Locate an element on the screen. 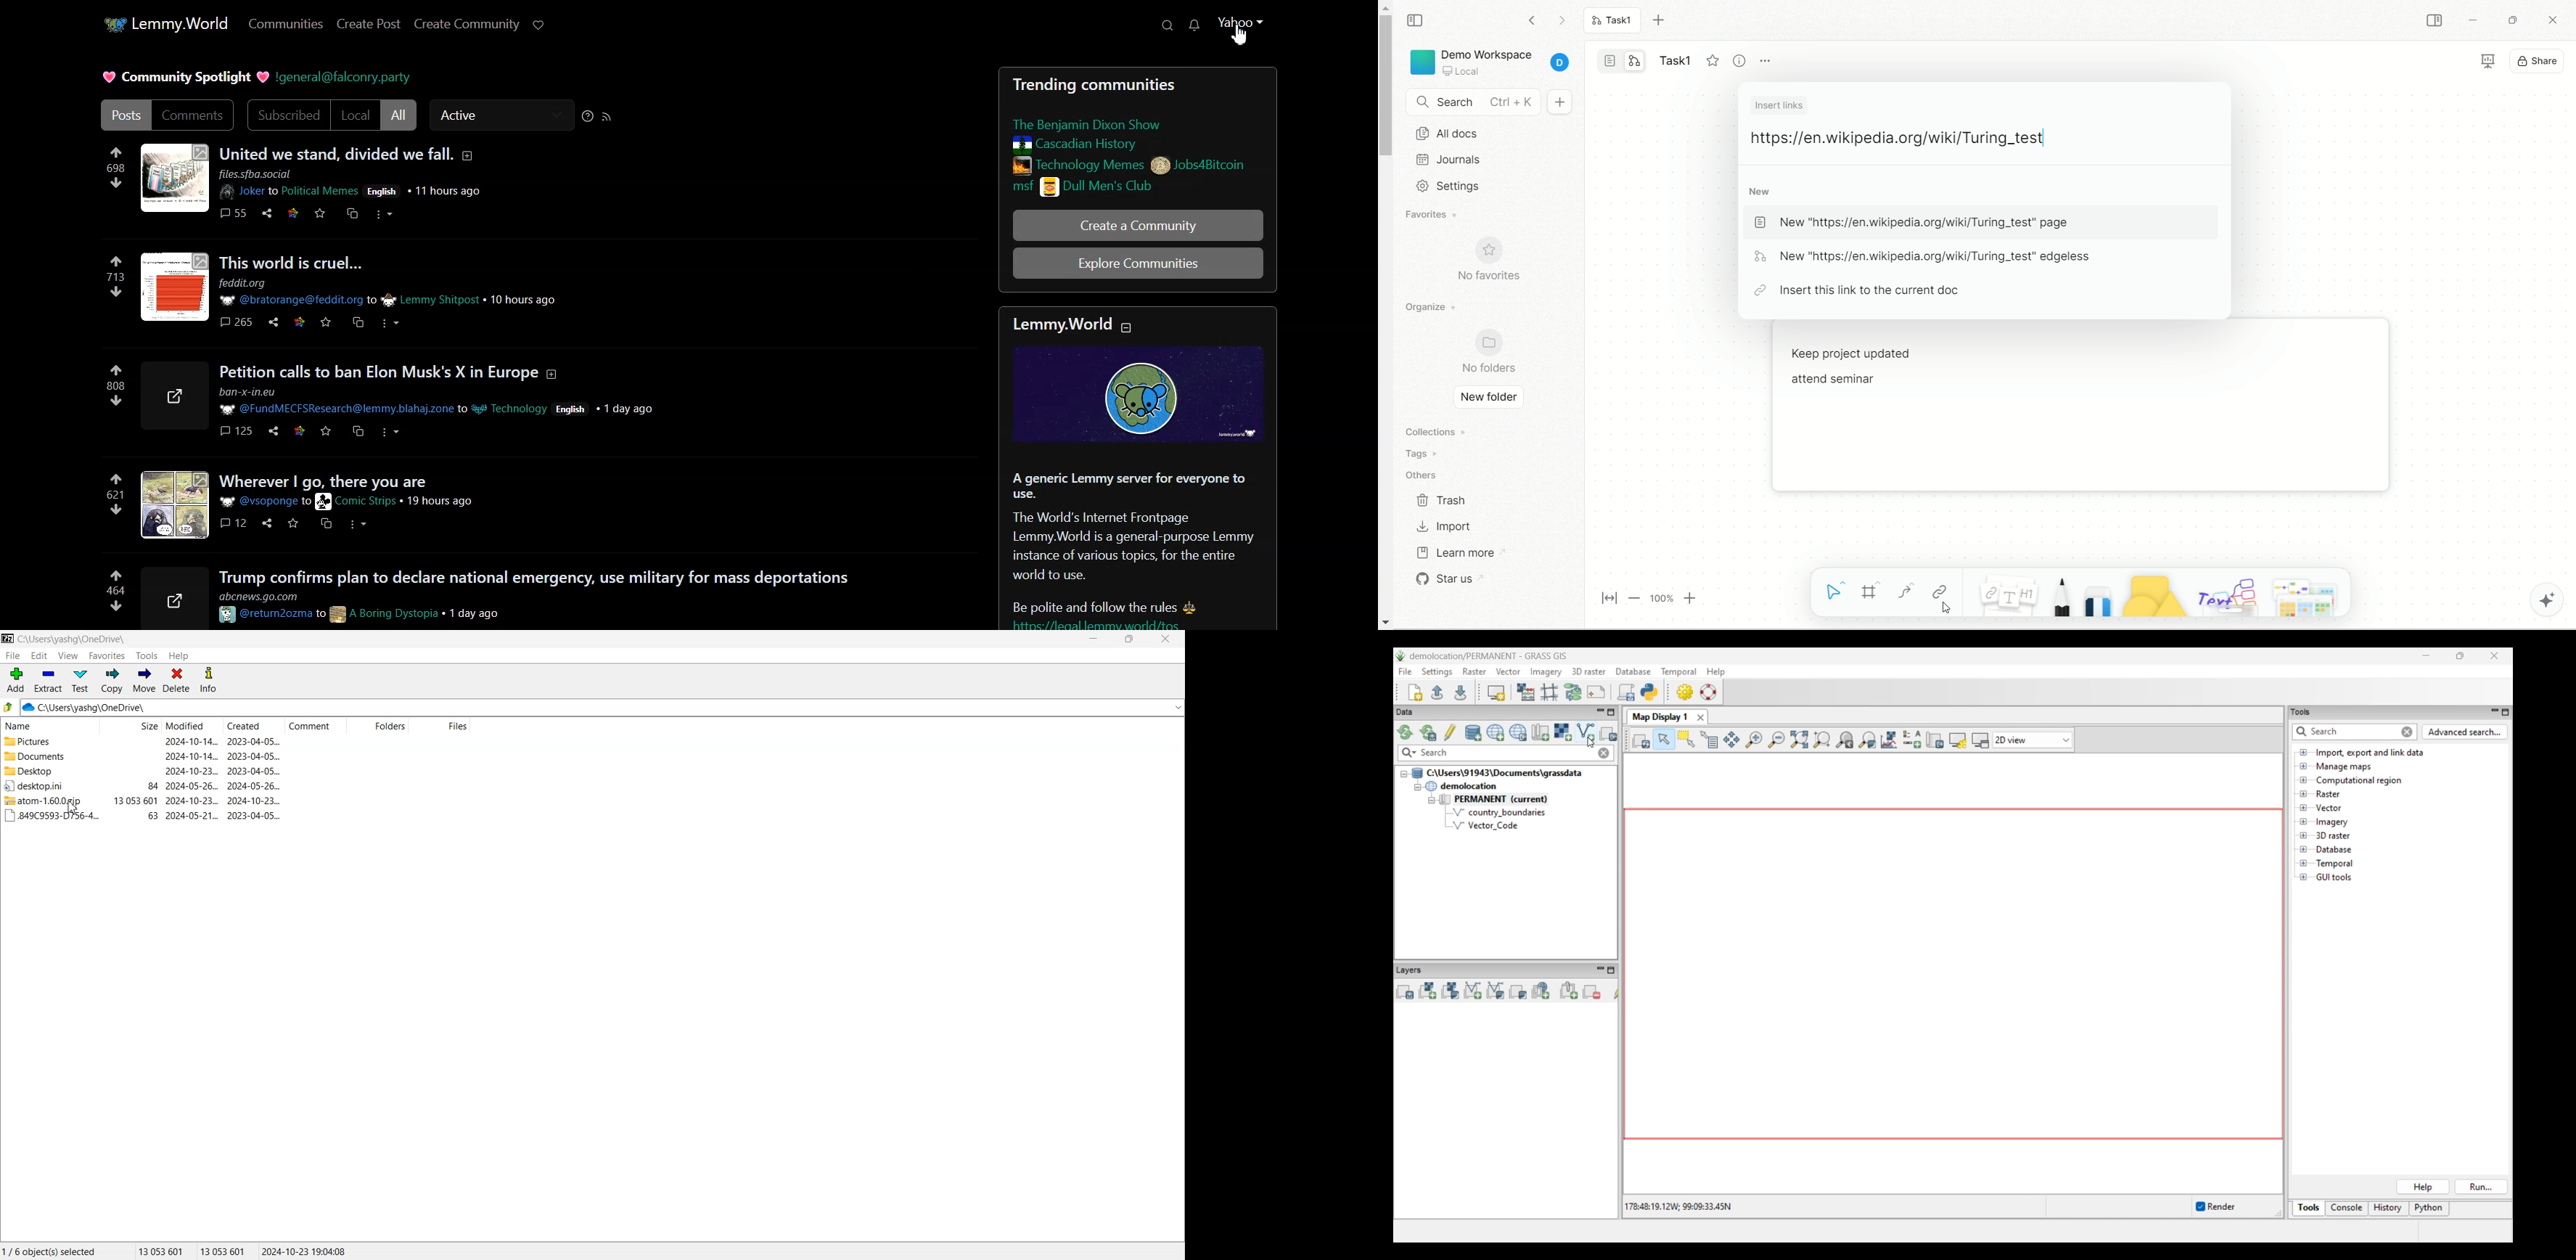 The width and height of the screenshot is (2576, 1260). 2023-04-05 is located at coordinates (254, 741).